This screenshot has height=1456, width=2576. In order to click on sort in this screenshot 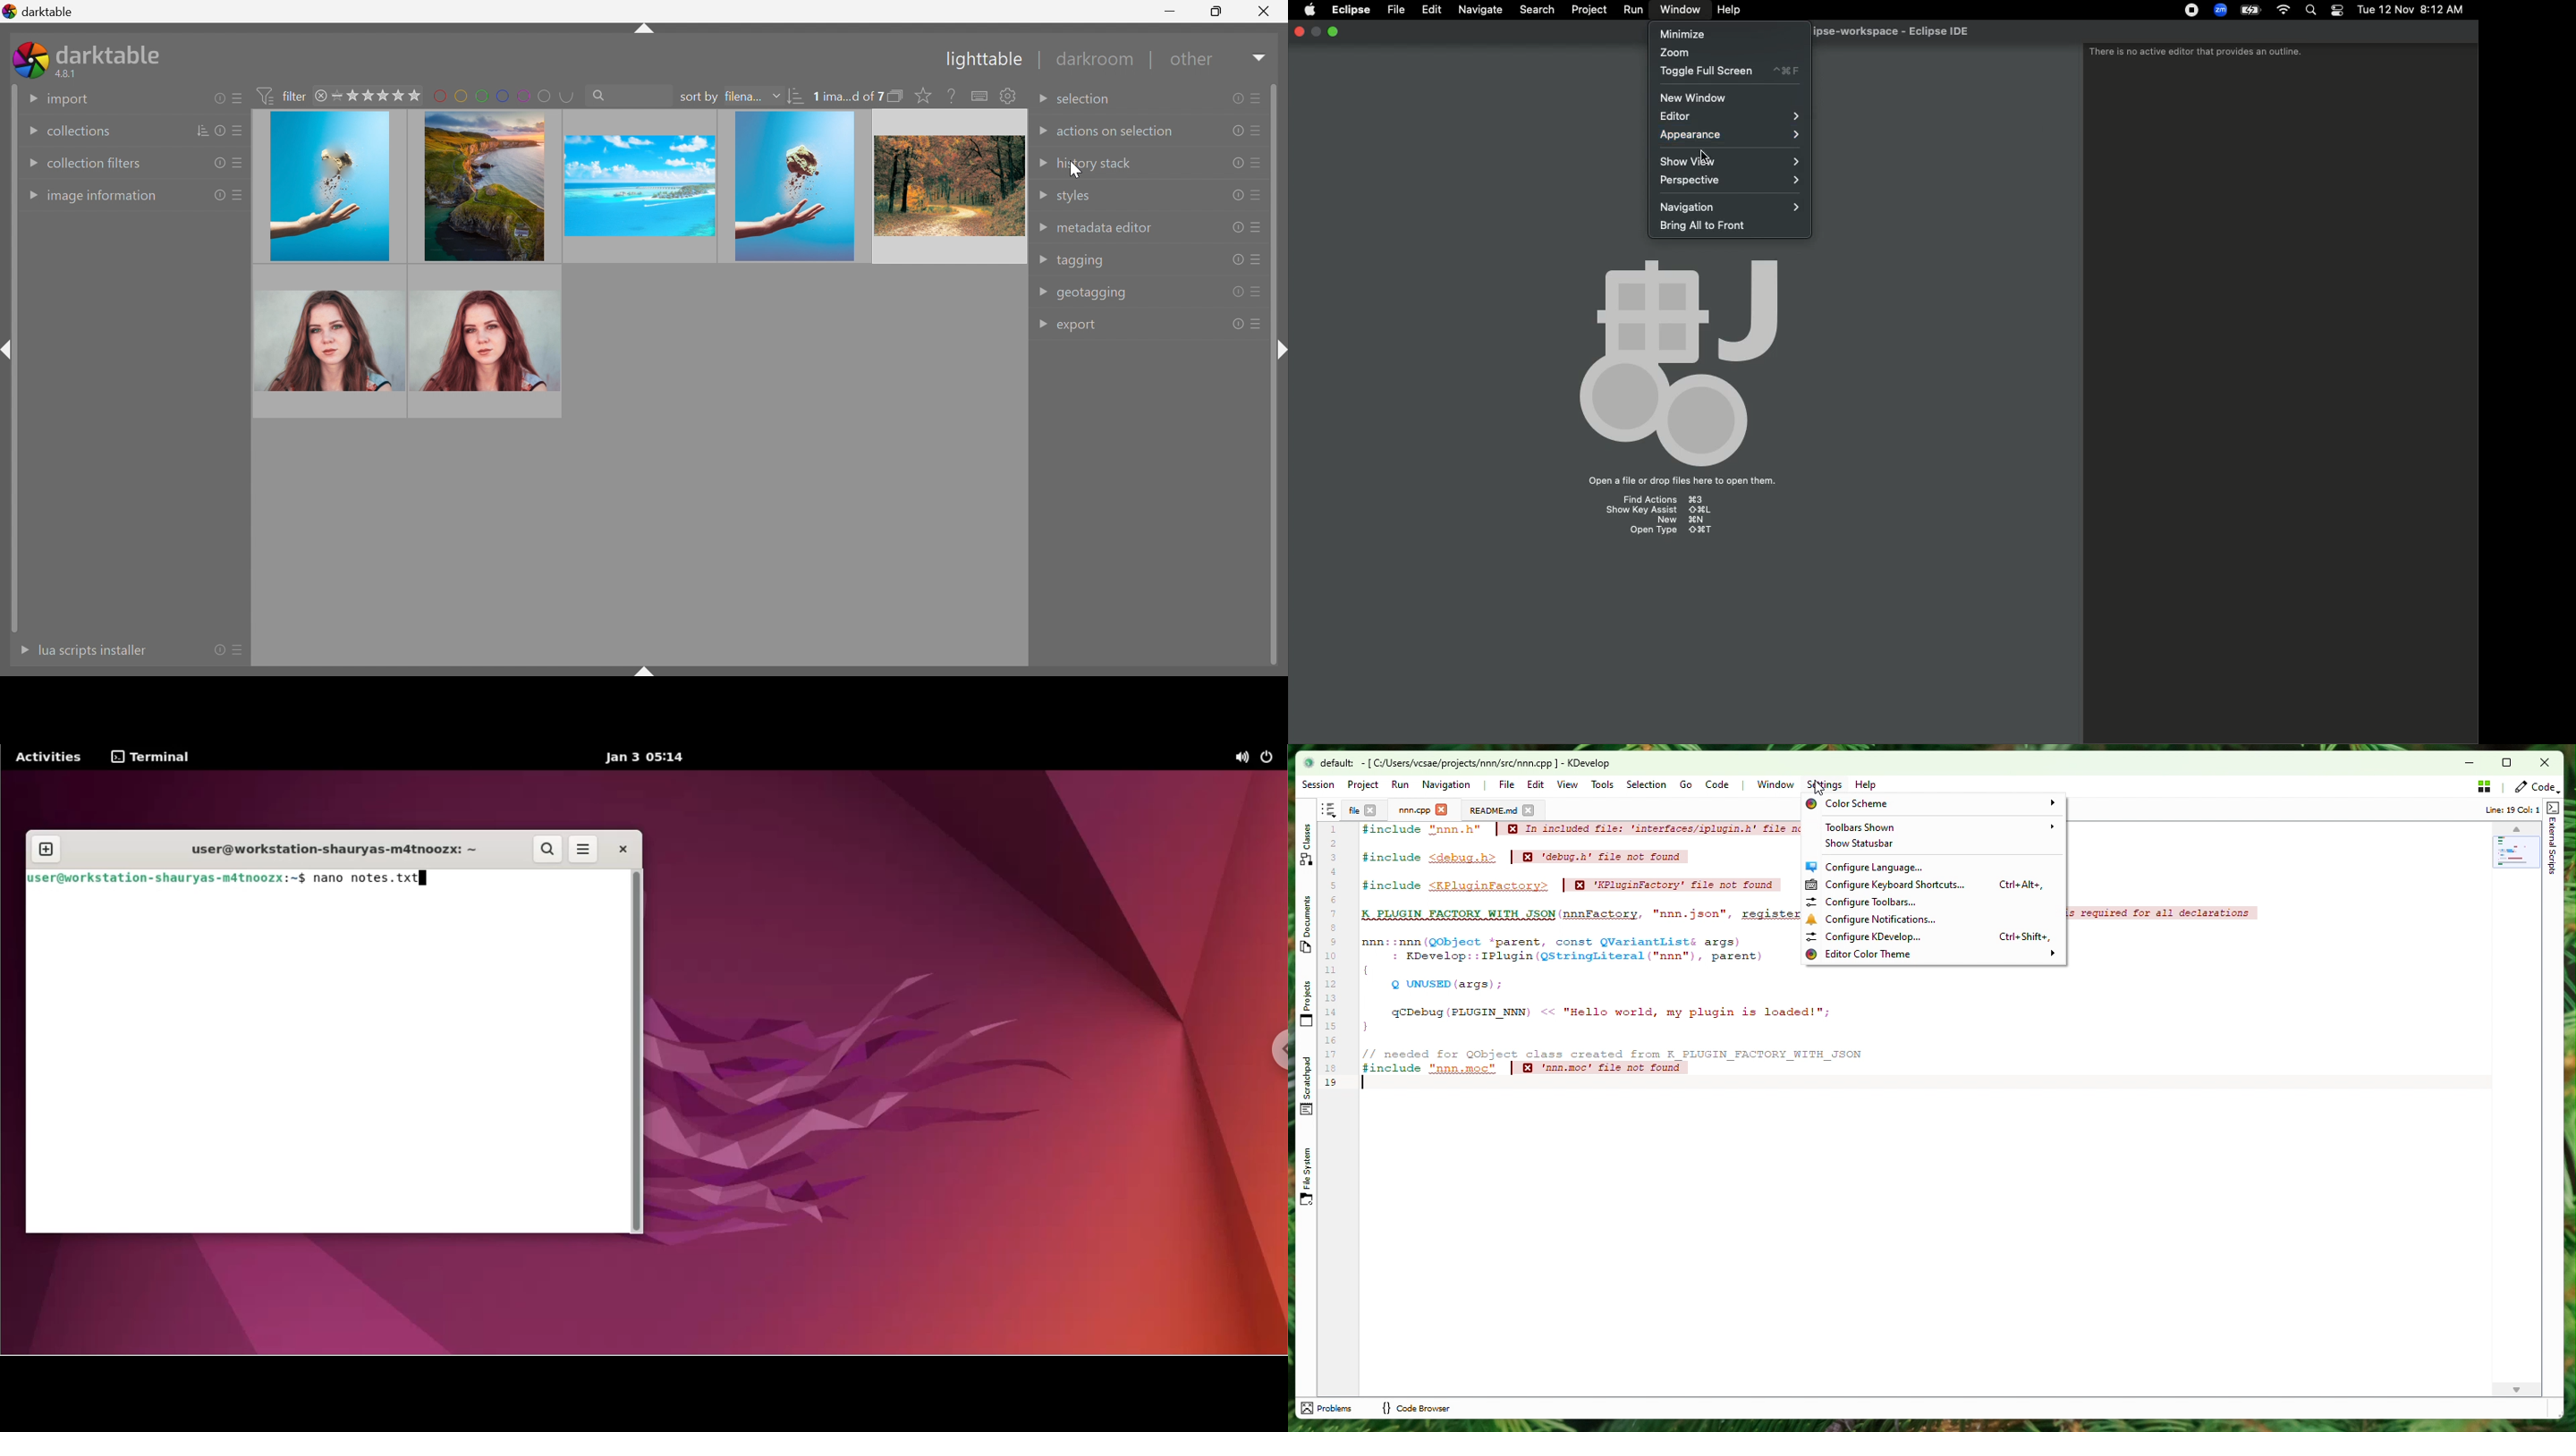, I will do `click(796, 98)`.